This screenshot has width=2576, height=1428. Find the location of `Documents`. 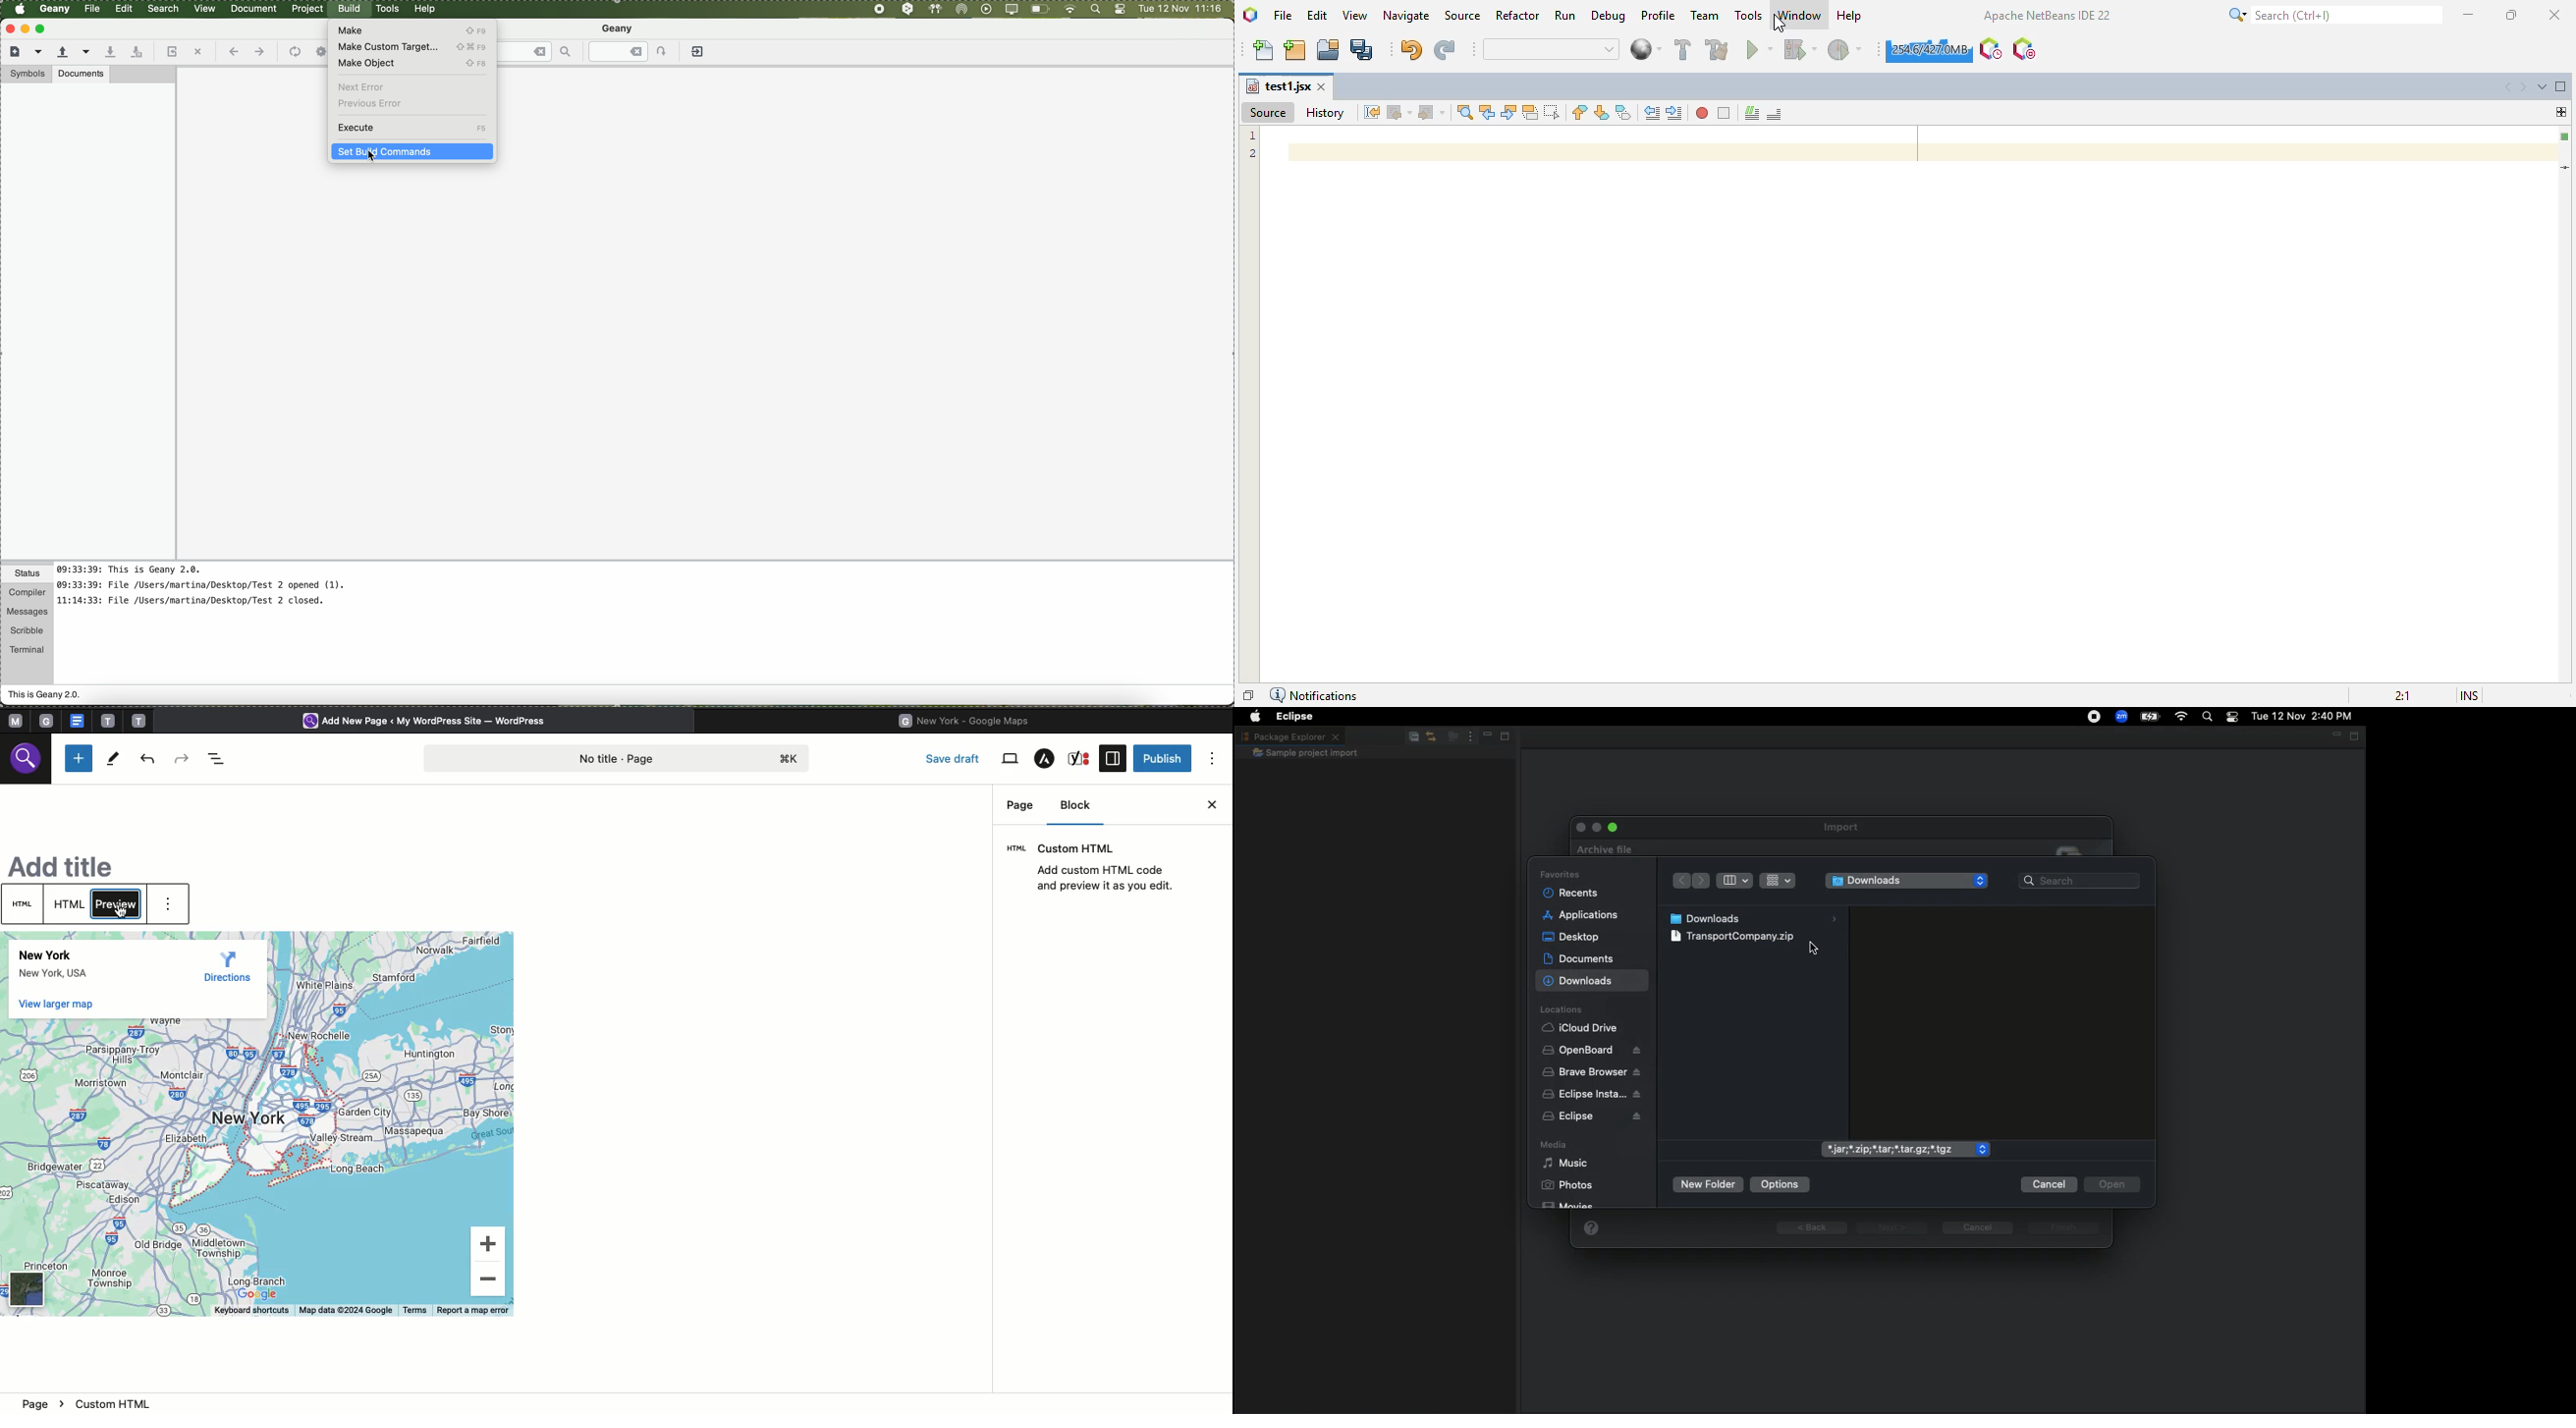

Documents is located at coordinates (1580, 958).